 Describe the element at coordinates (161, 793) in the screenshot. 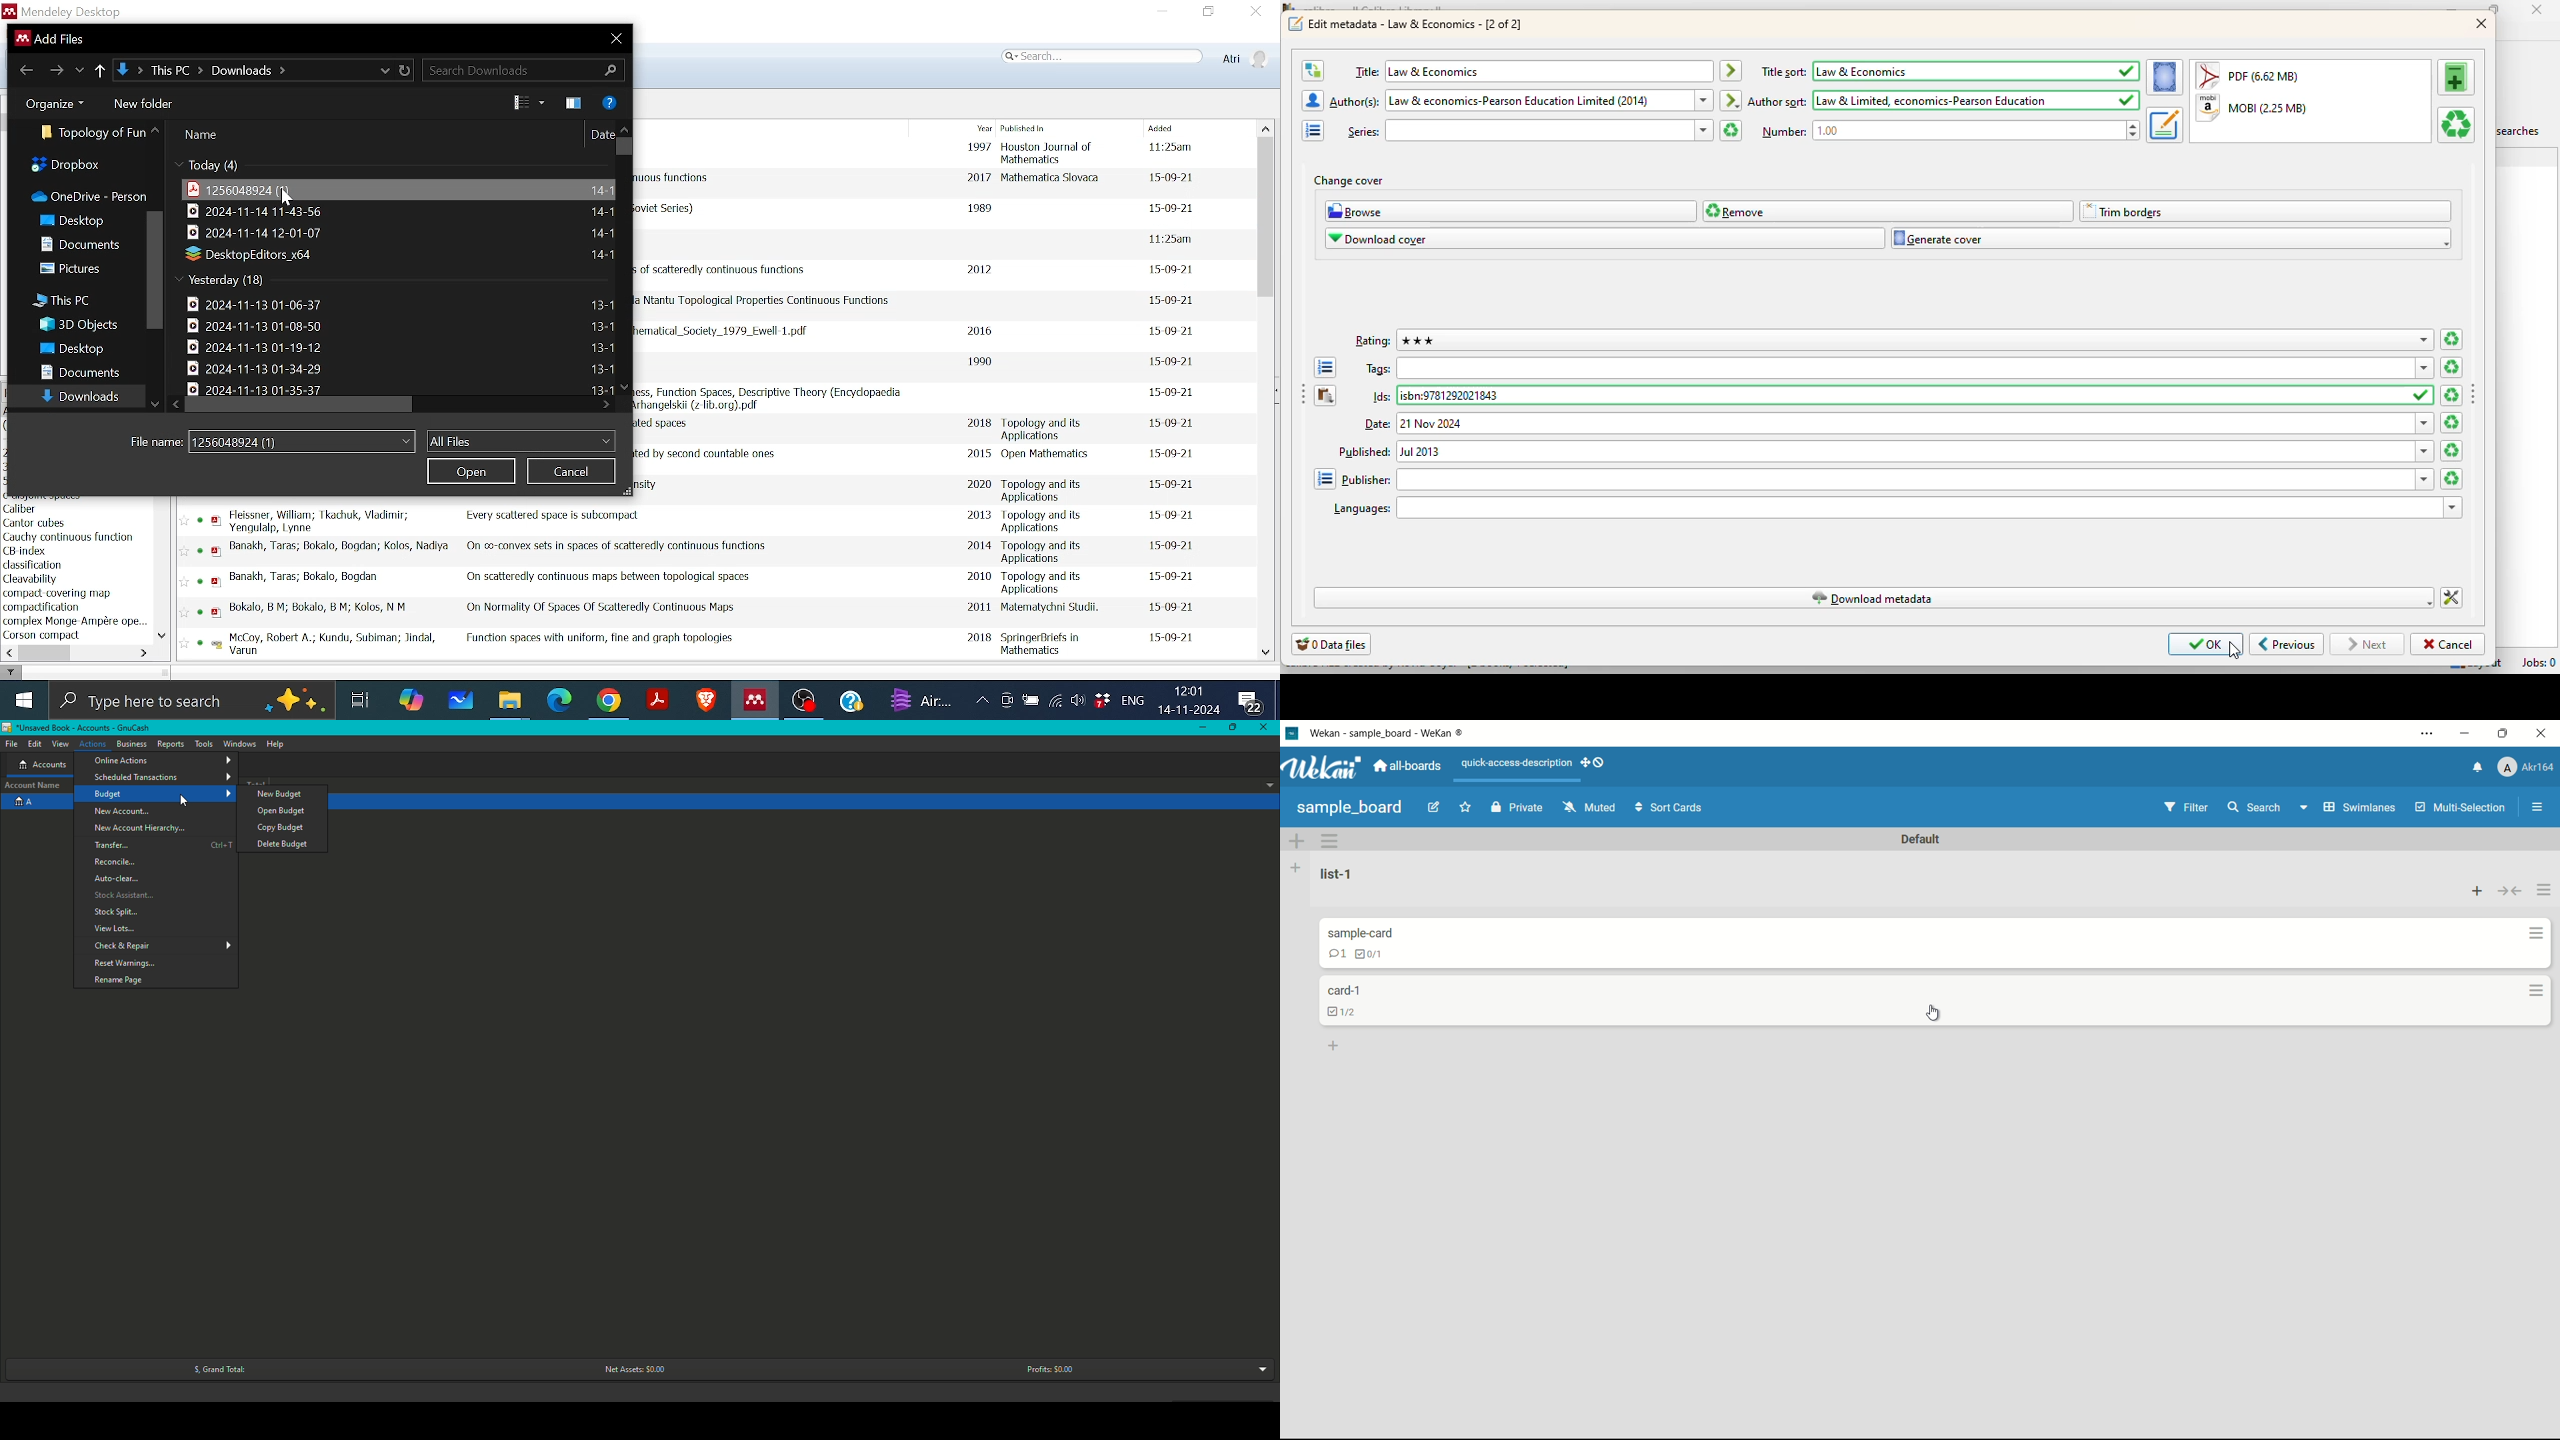

I see `Budget` at that location.